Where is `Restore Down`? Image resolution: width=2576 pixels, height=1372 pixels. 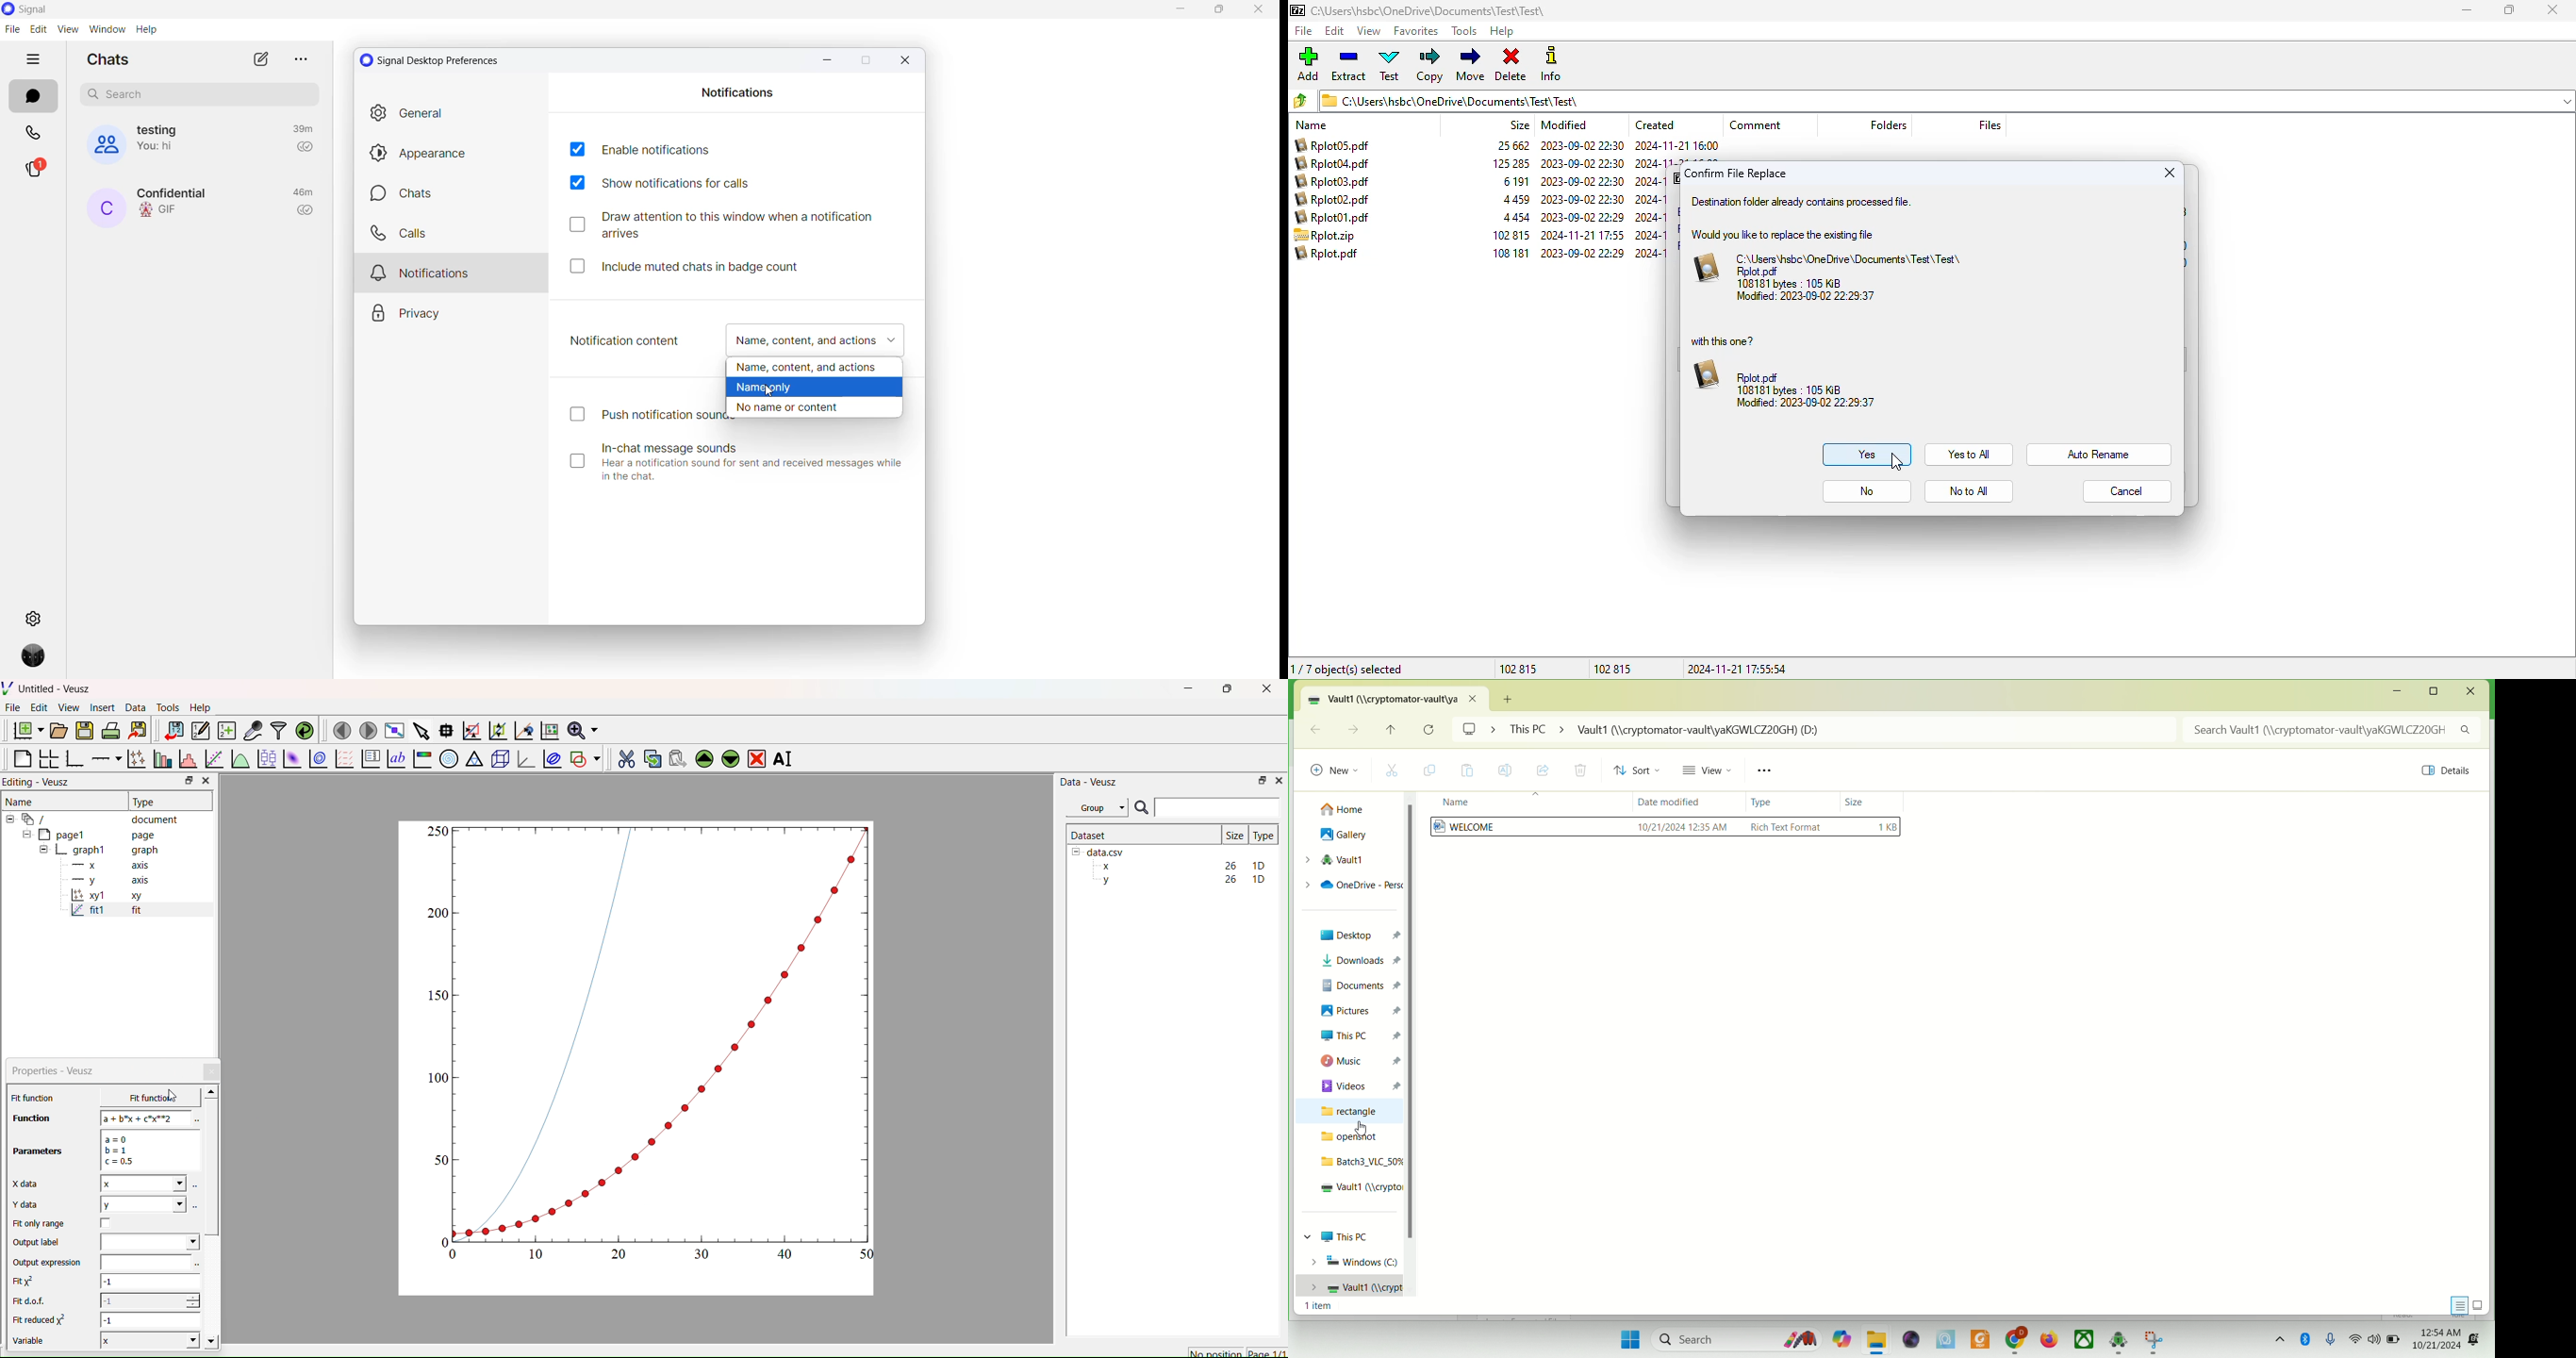
Restore Down is located at coordinates (1224, 690).